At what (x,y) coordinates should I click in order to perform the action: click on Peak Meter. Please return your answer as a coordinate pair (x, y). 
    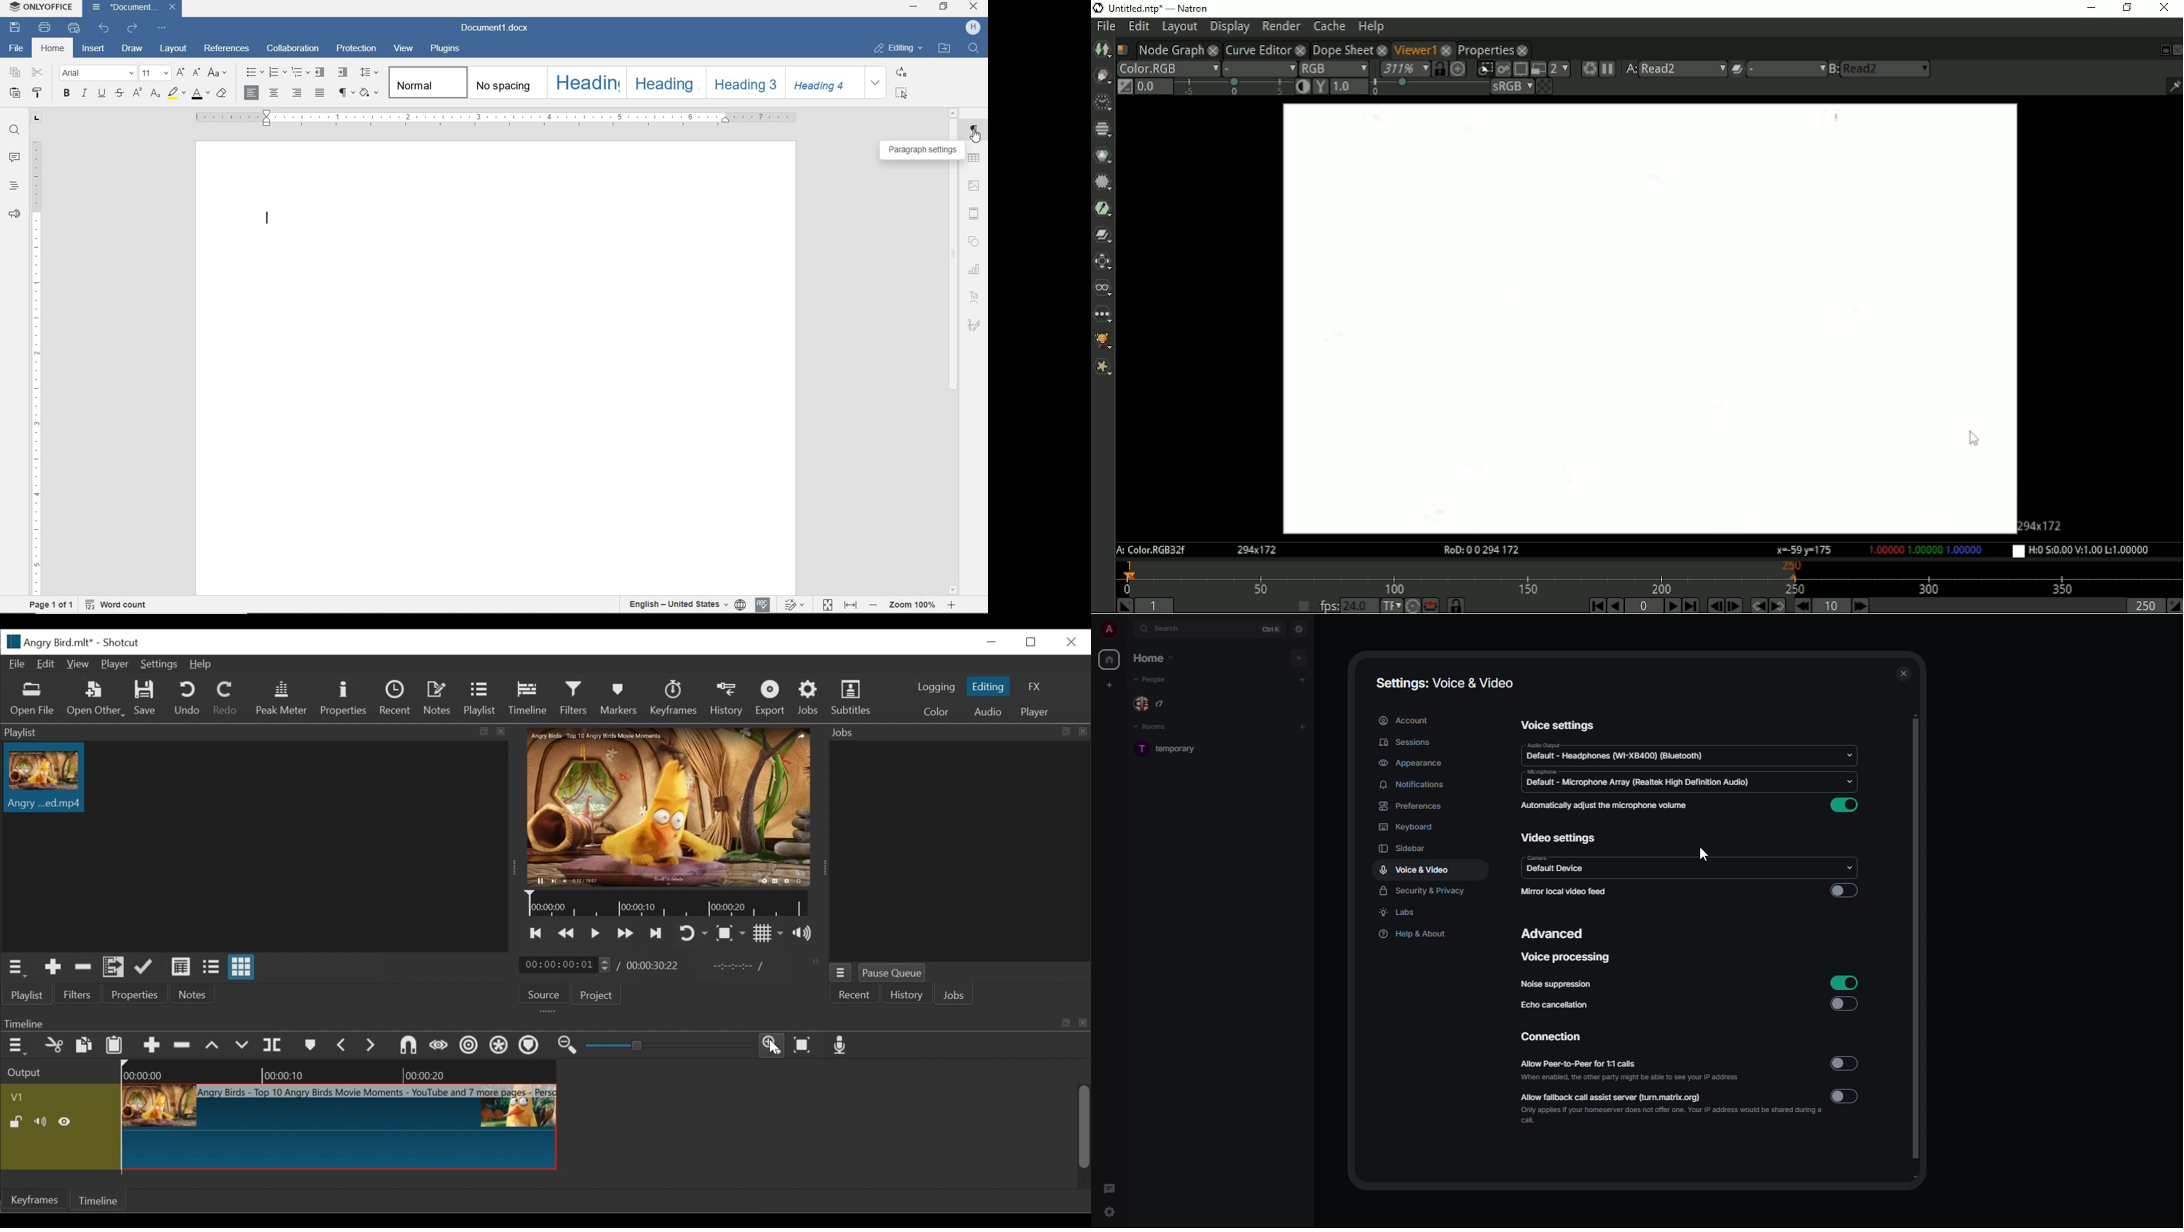
    Looking at the image, I should click on (281, 698).